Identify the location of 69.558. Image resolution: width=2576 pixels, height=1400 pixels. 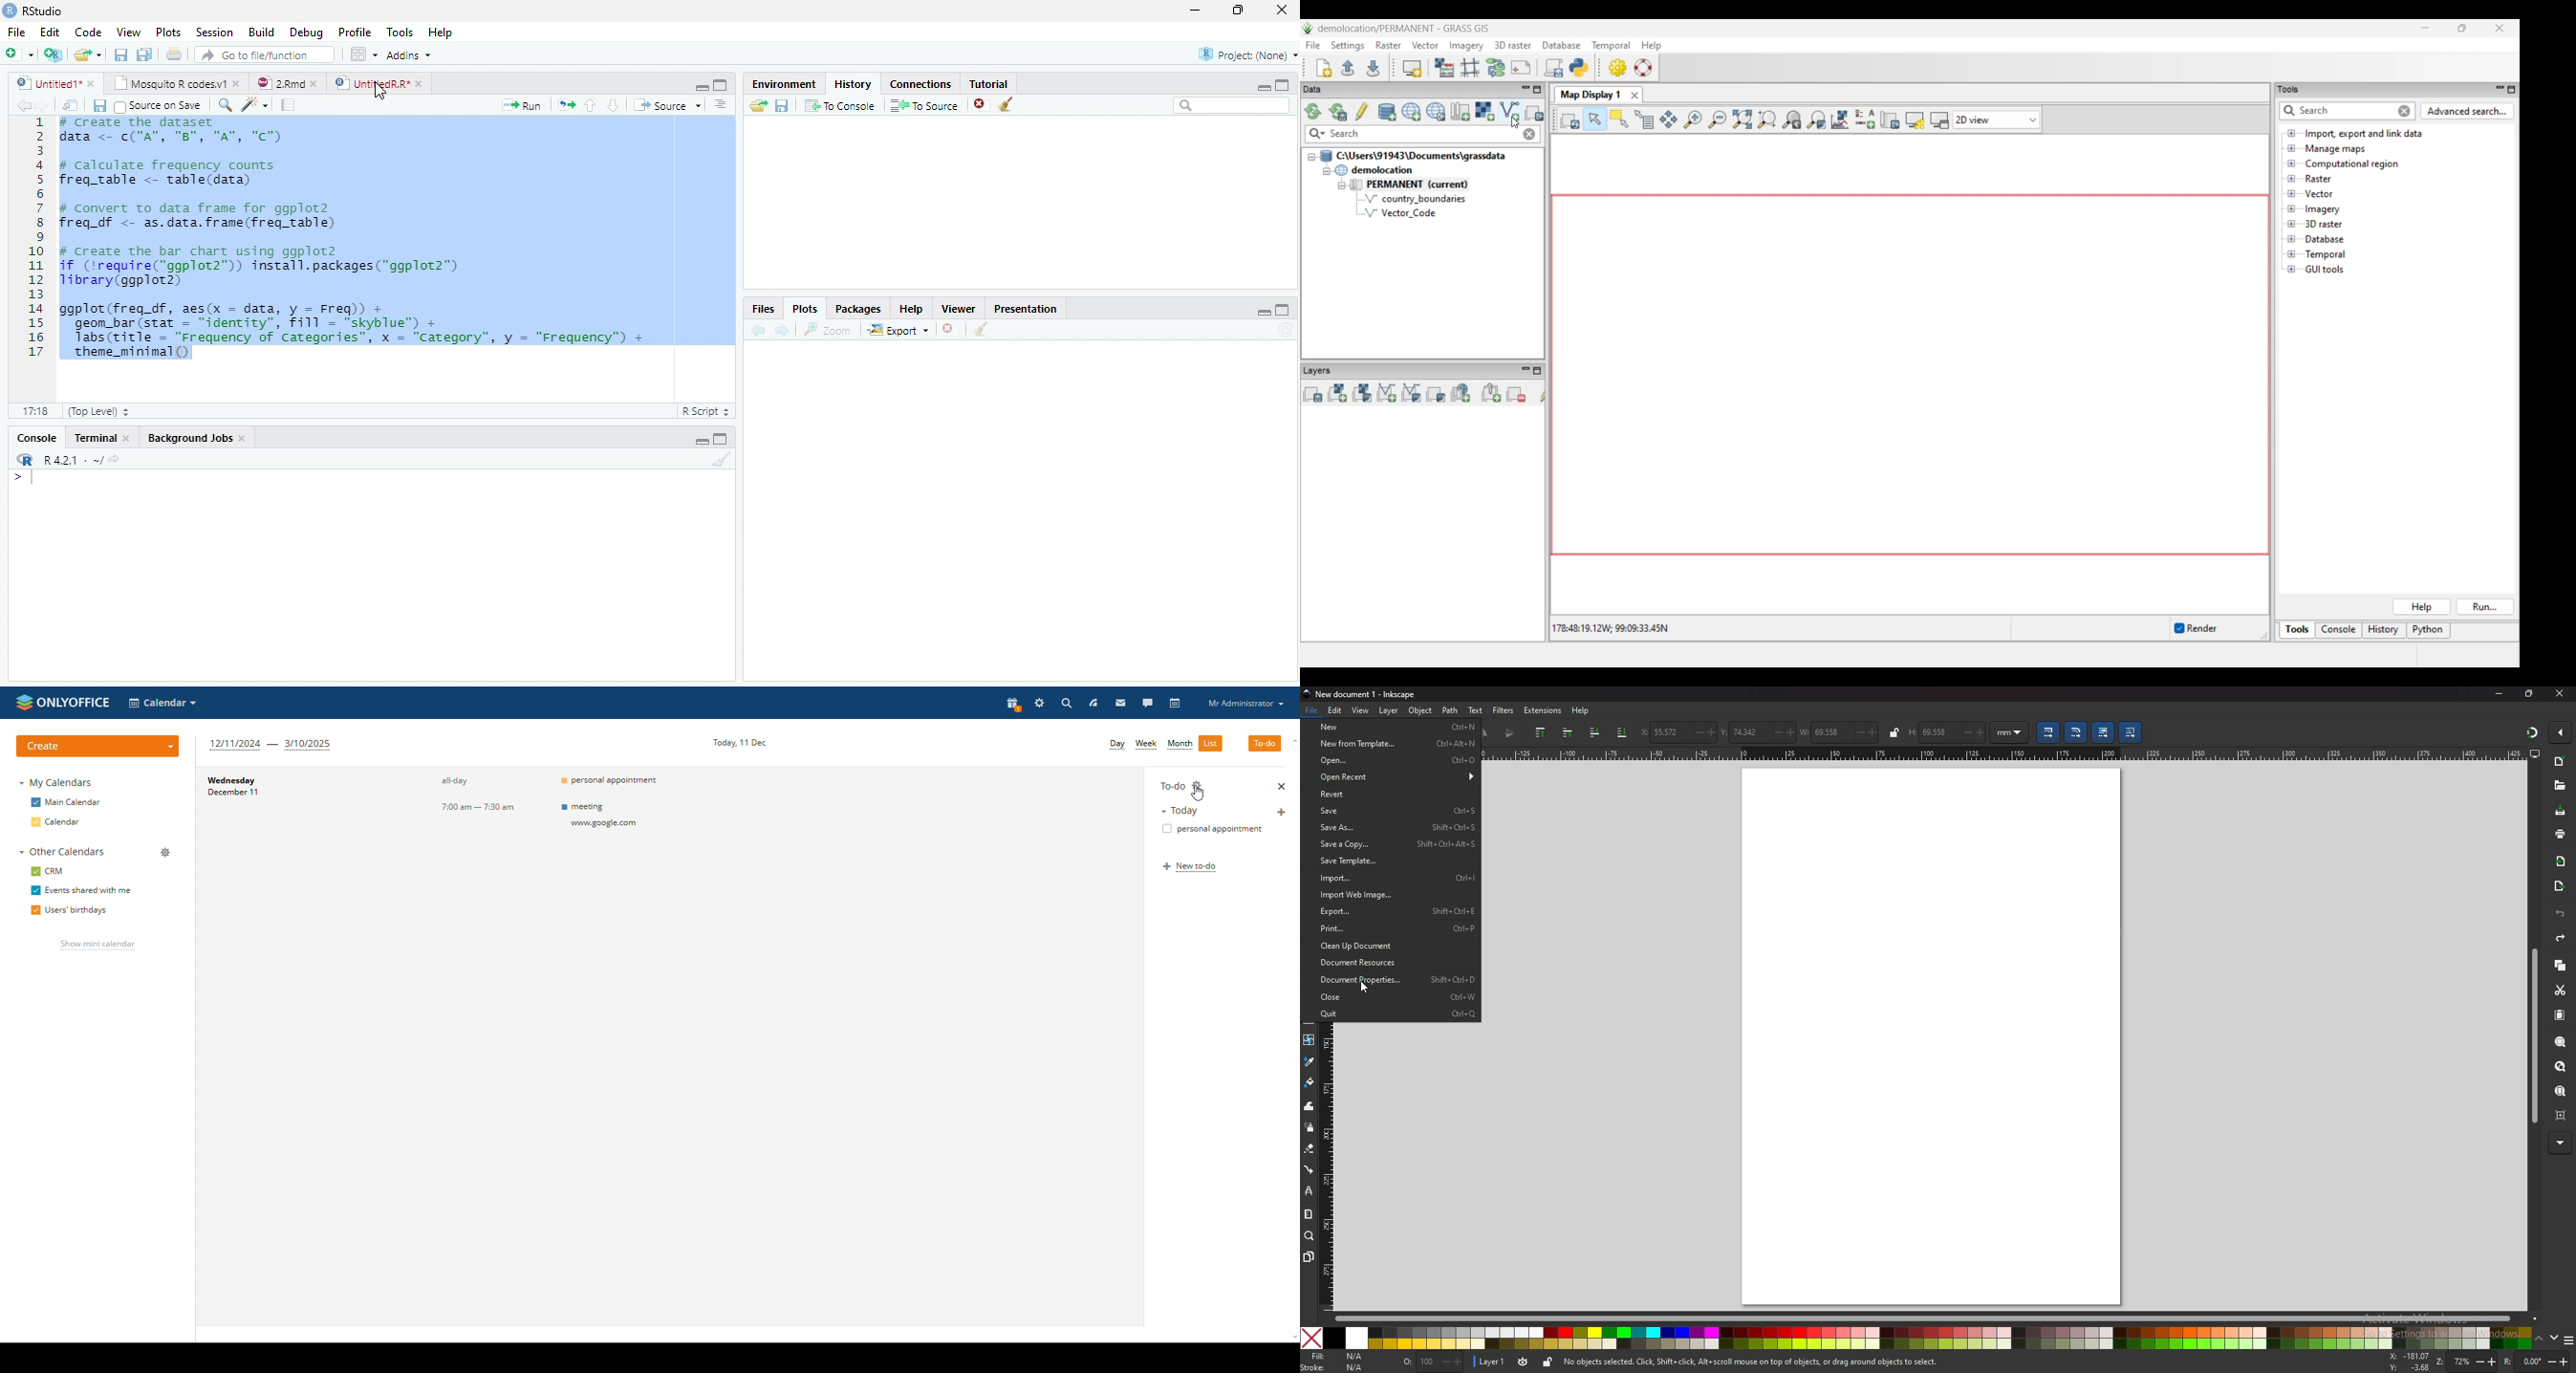
(1938, 733).